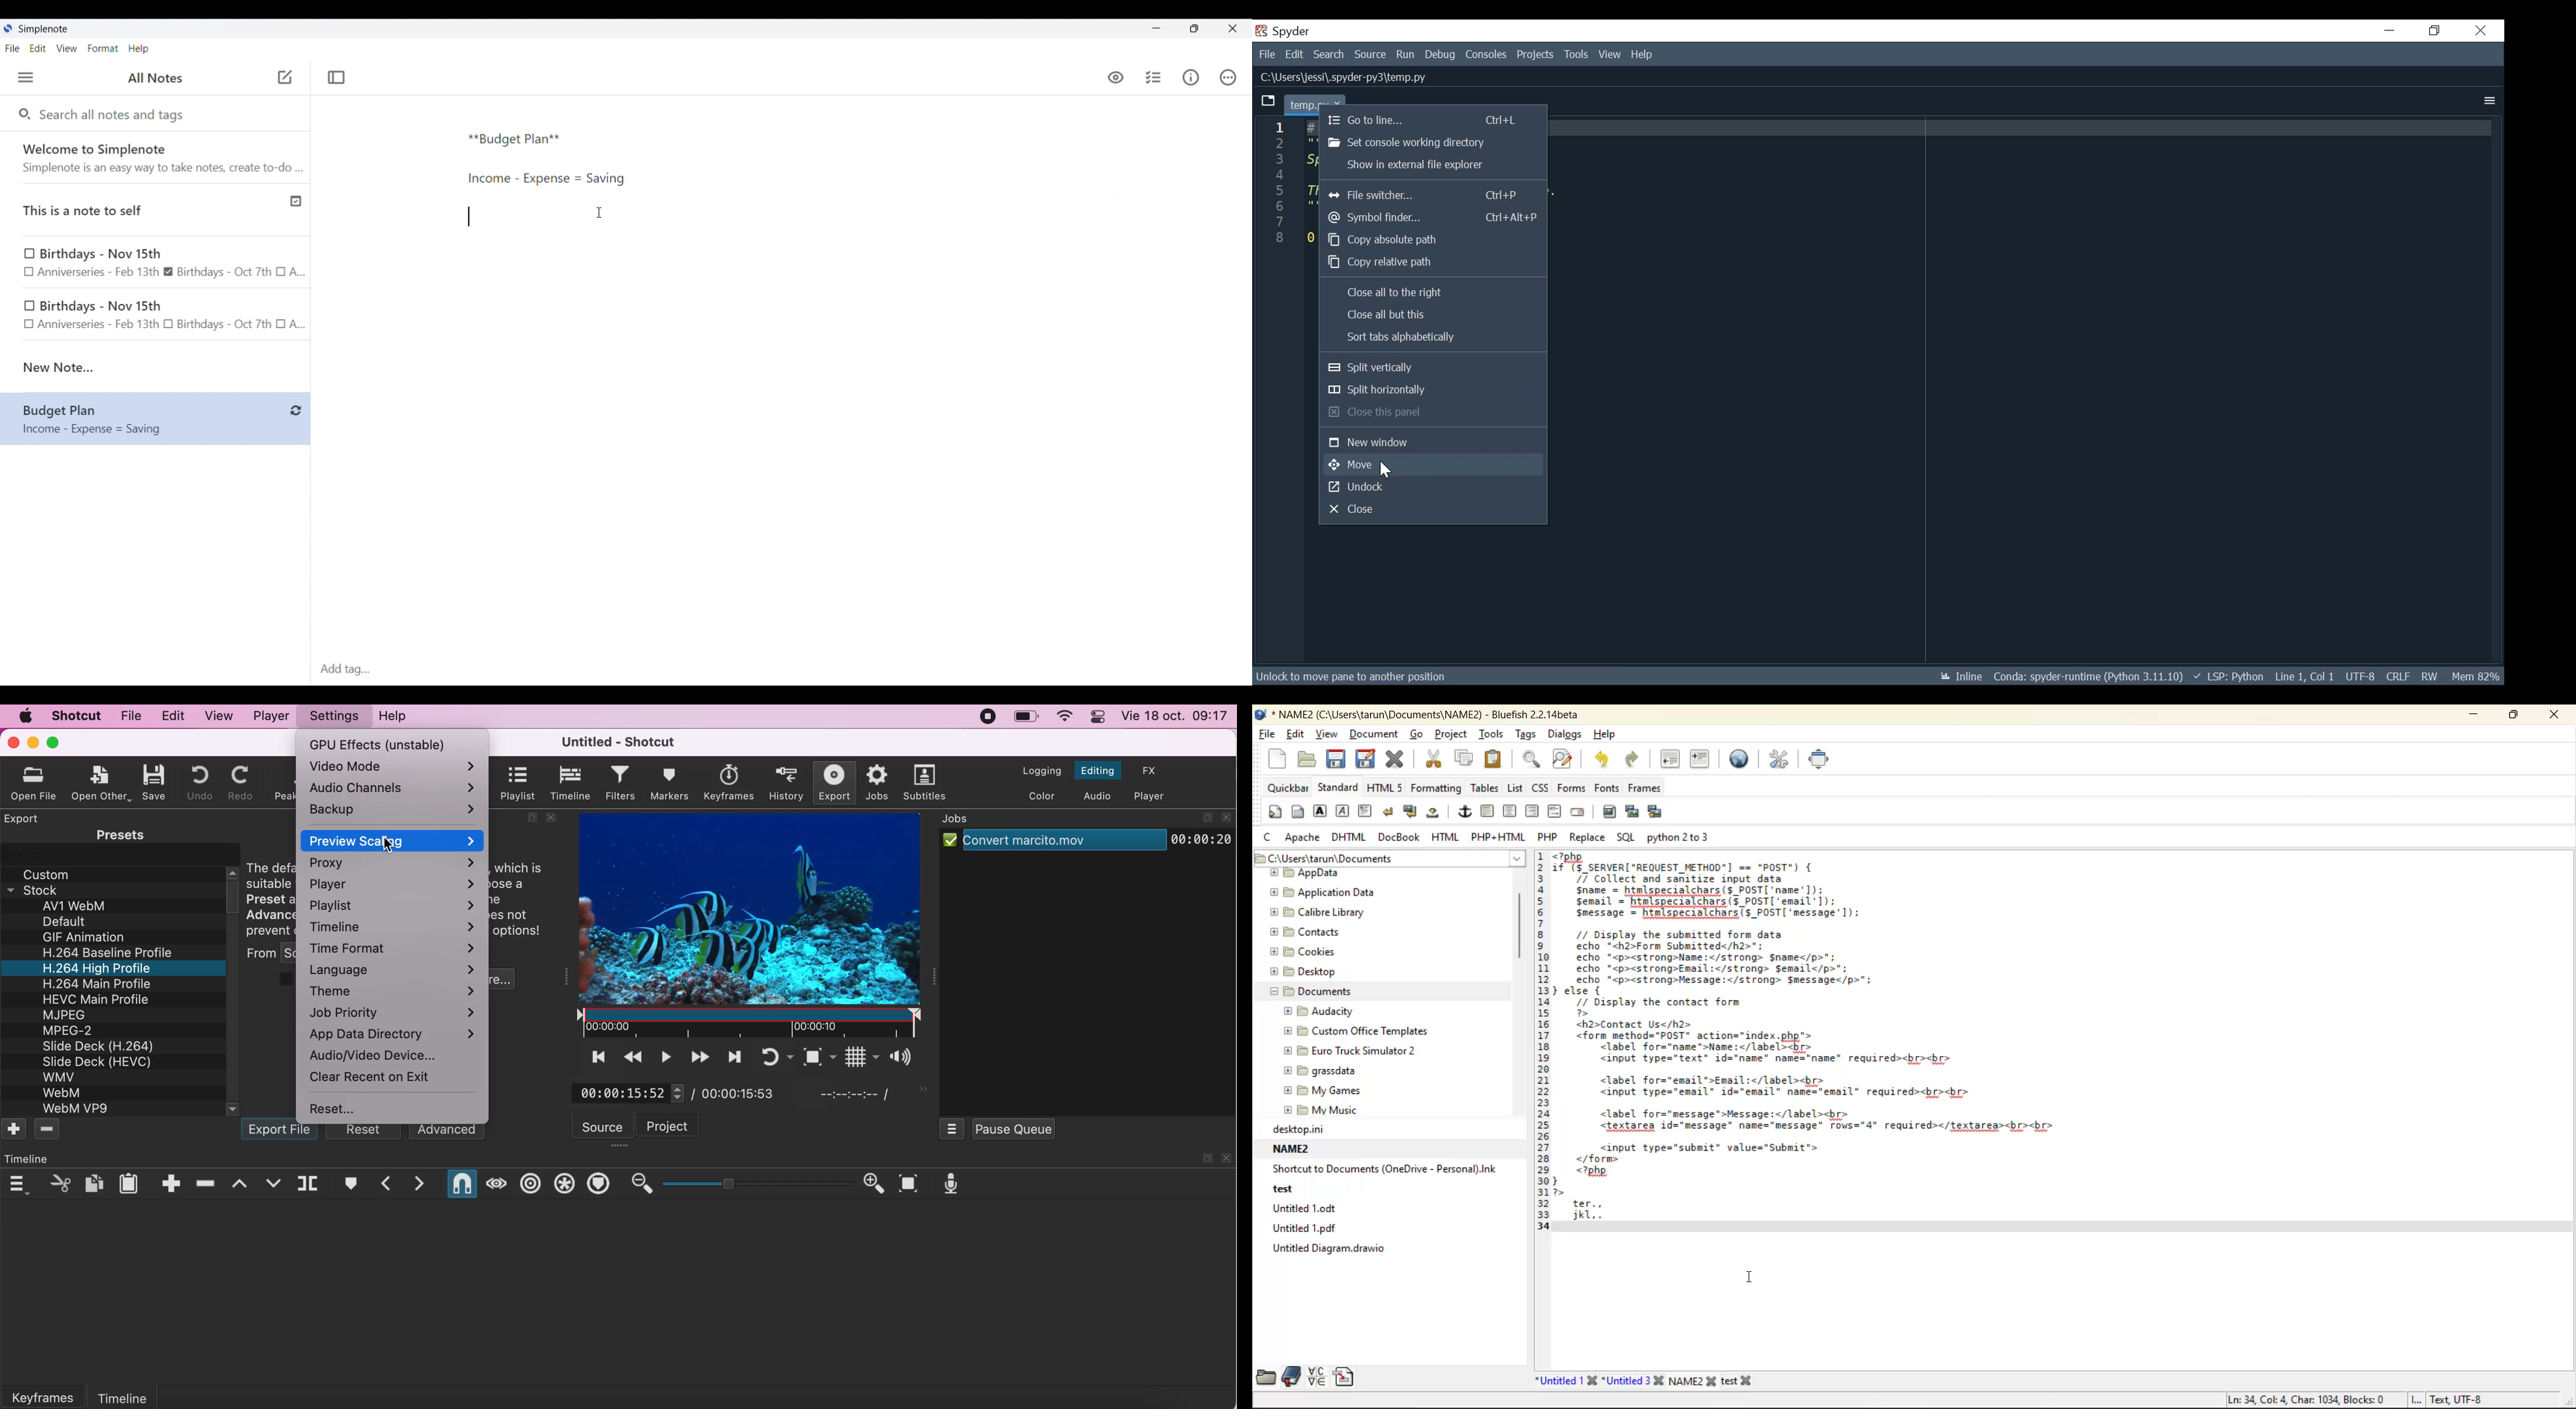 The height and width of the screenshot is (1428, 2576). Describe the element at coordinates (157, 210) in the screenshot. I see `Published note indicated by check icon` at that location.